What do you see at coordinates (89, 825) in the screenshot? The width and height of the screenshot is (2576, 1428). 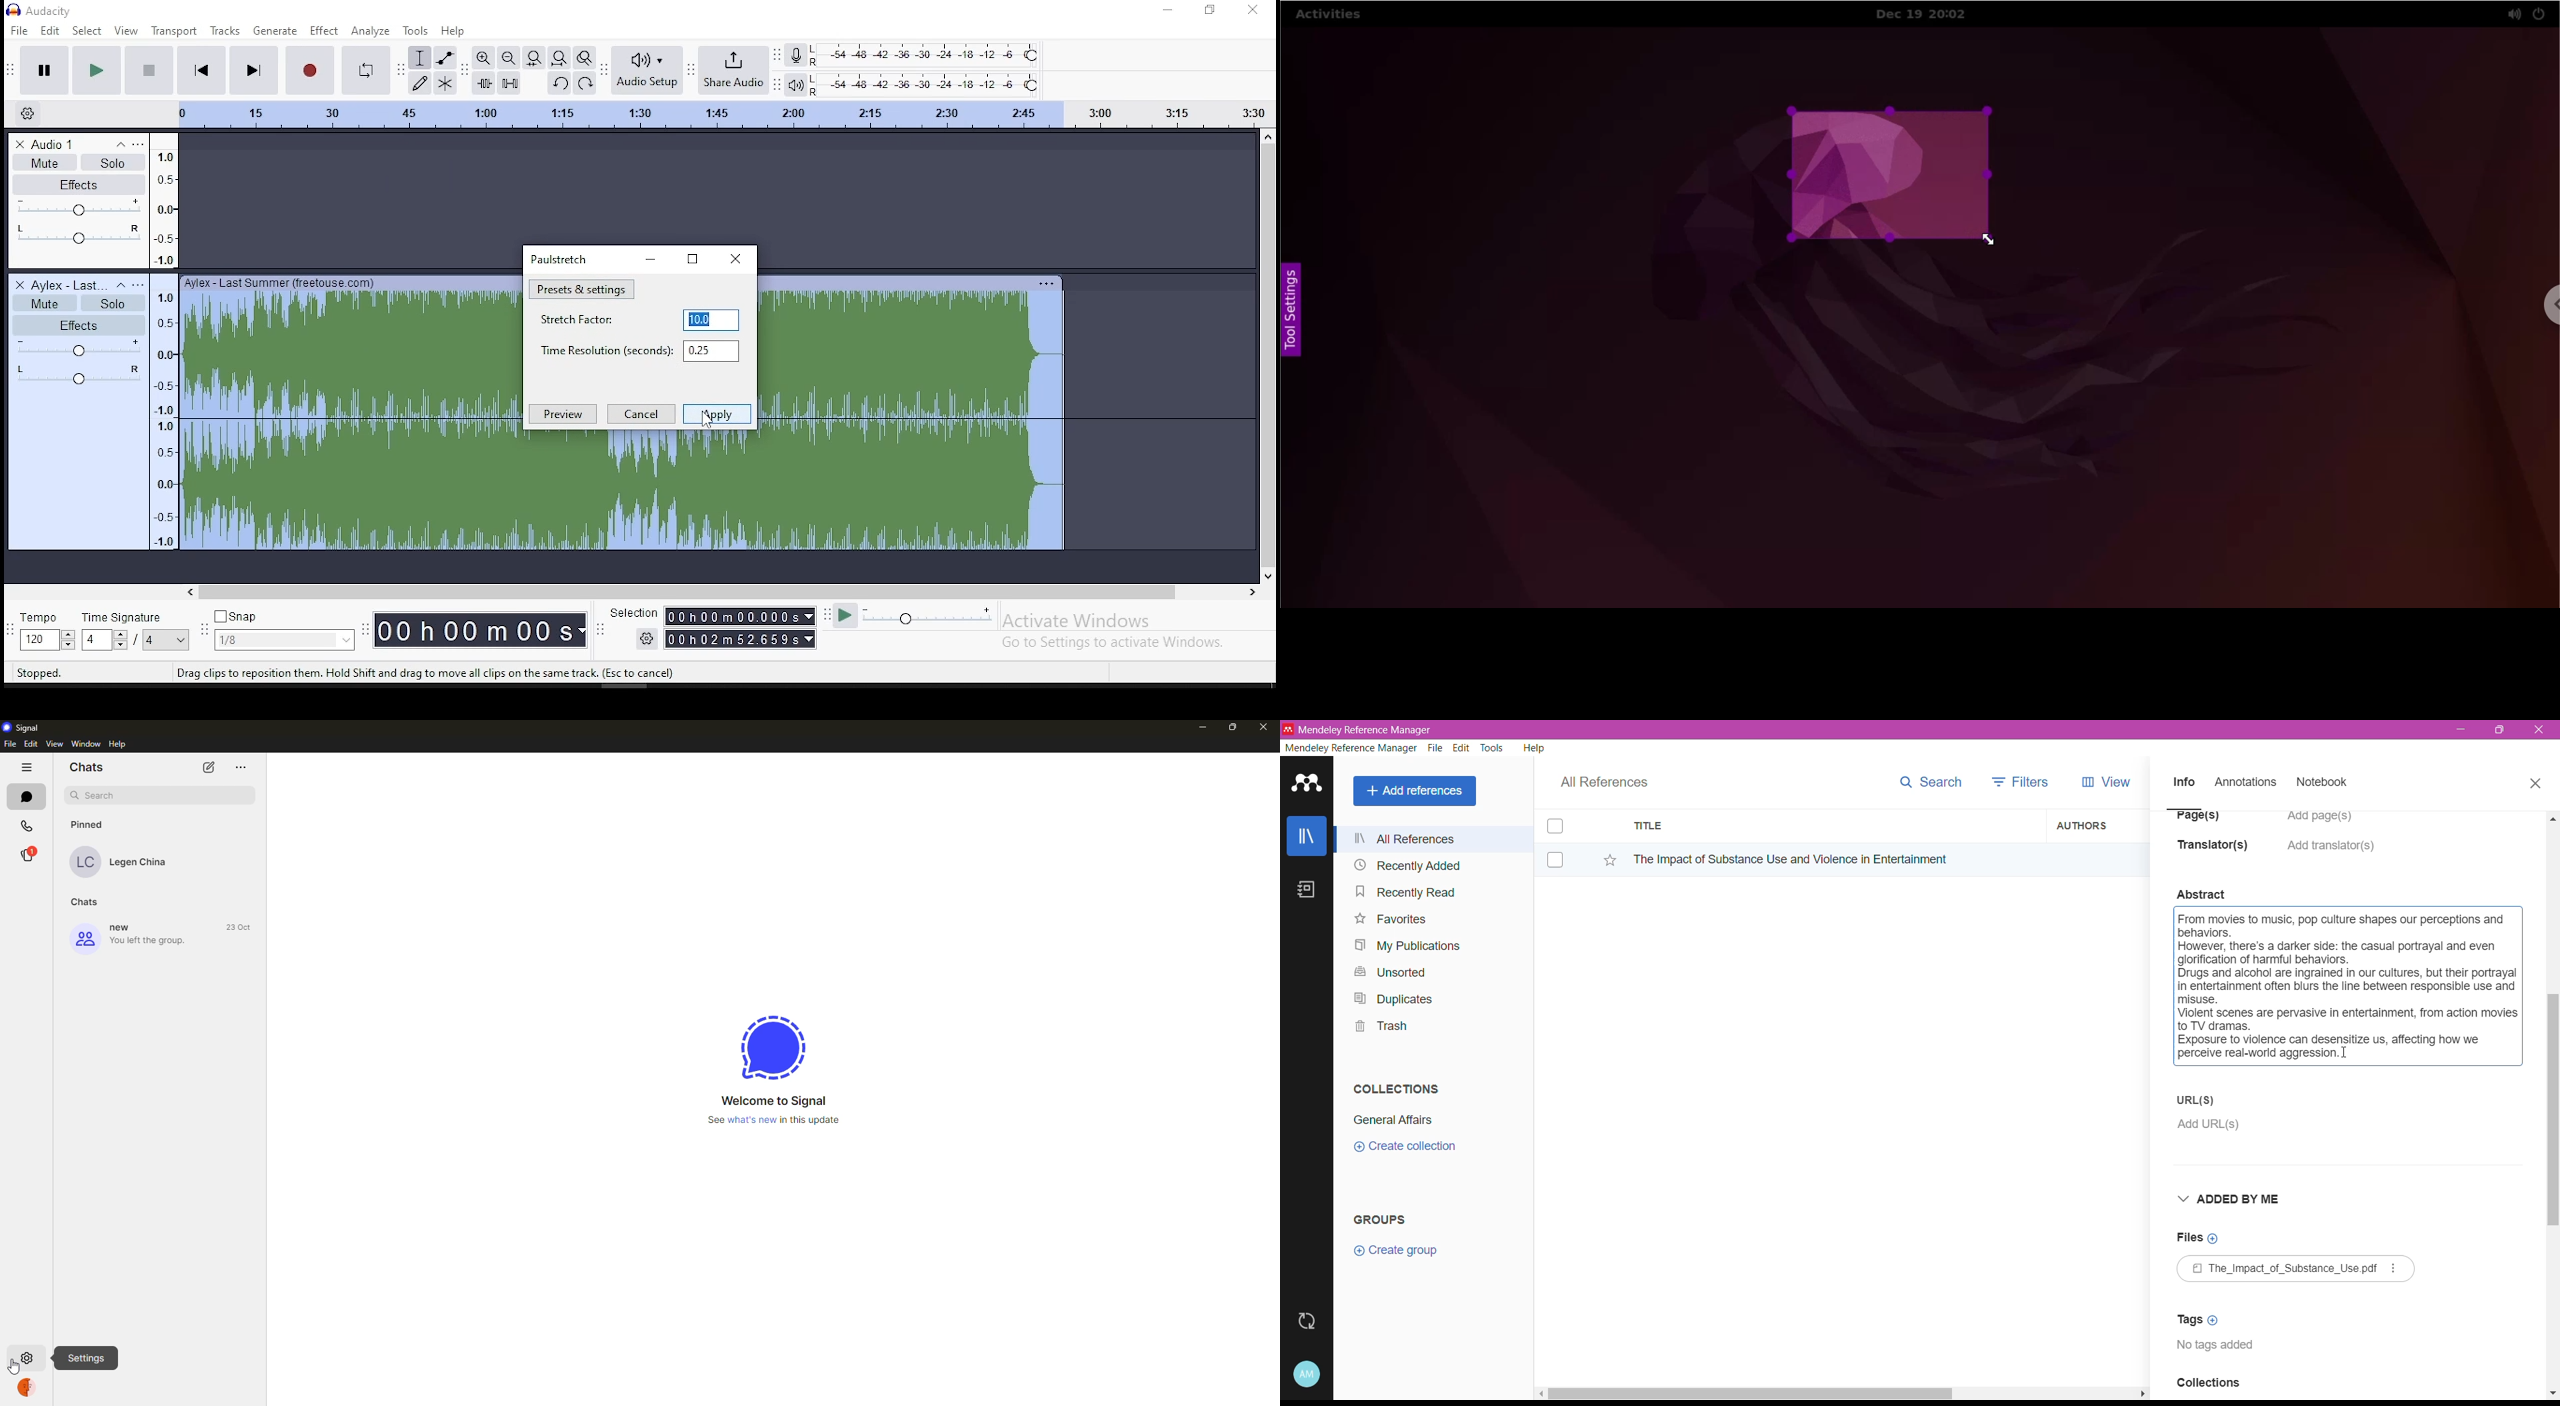 I see `Pinned` at bounding box center [89, 825].